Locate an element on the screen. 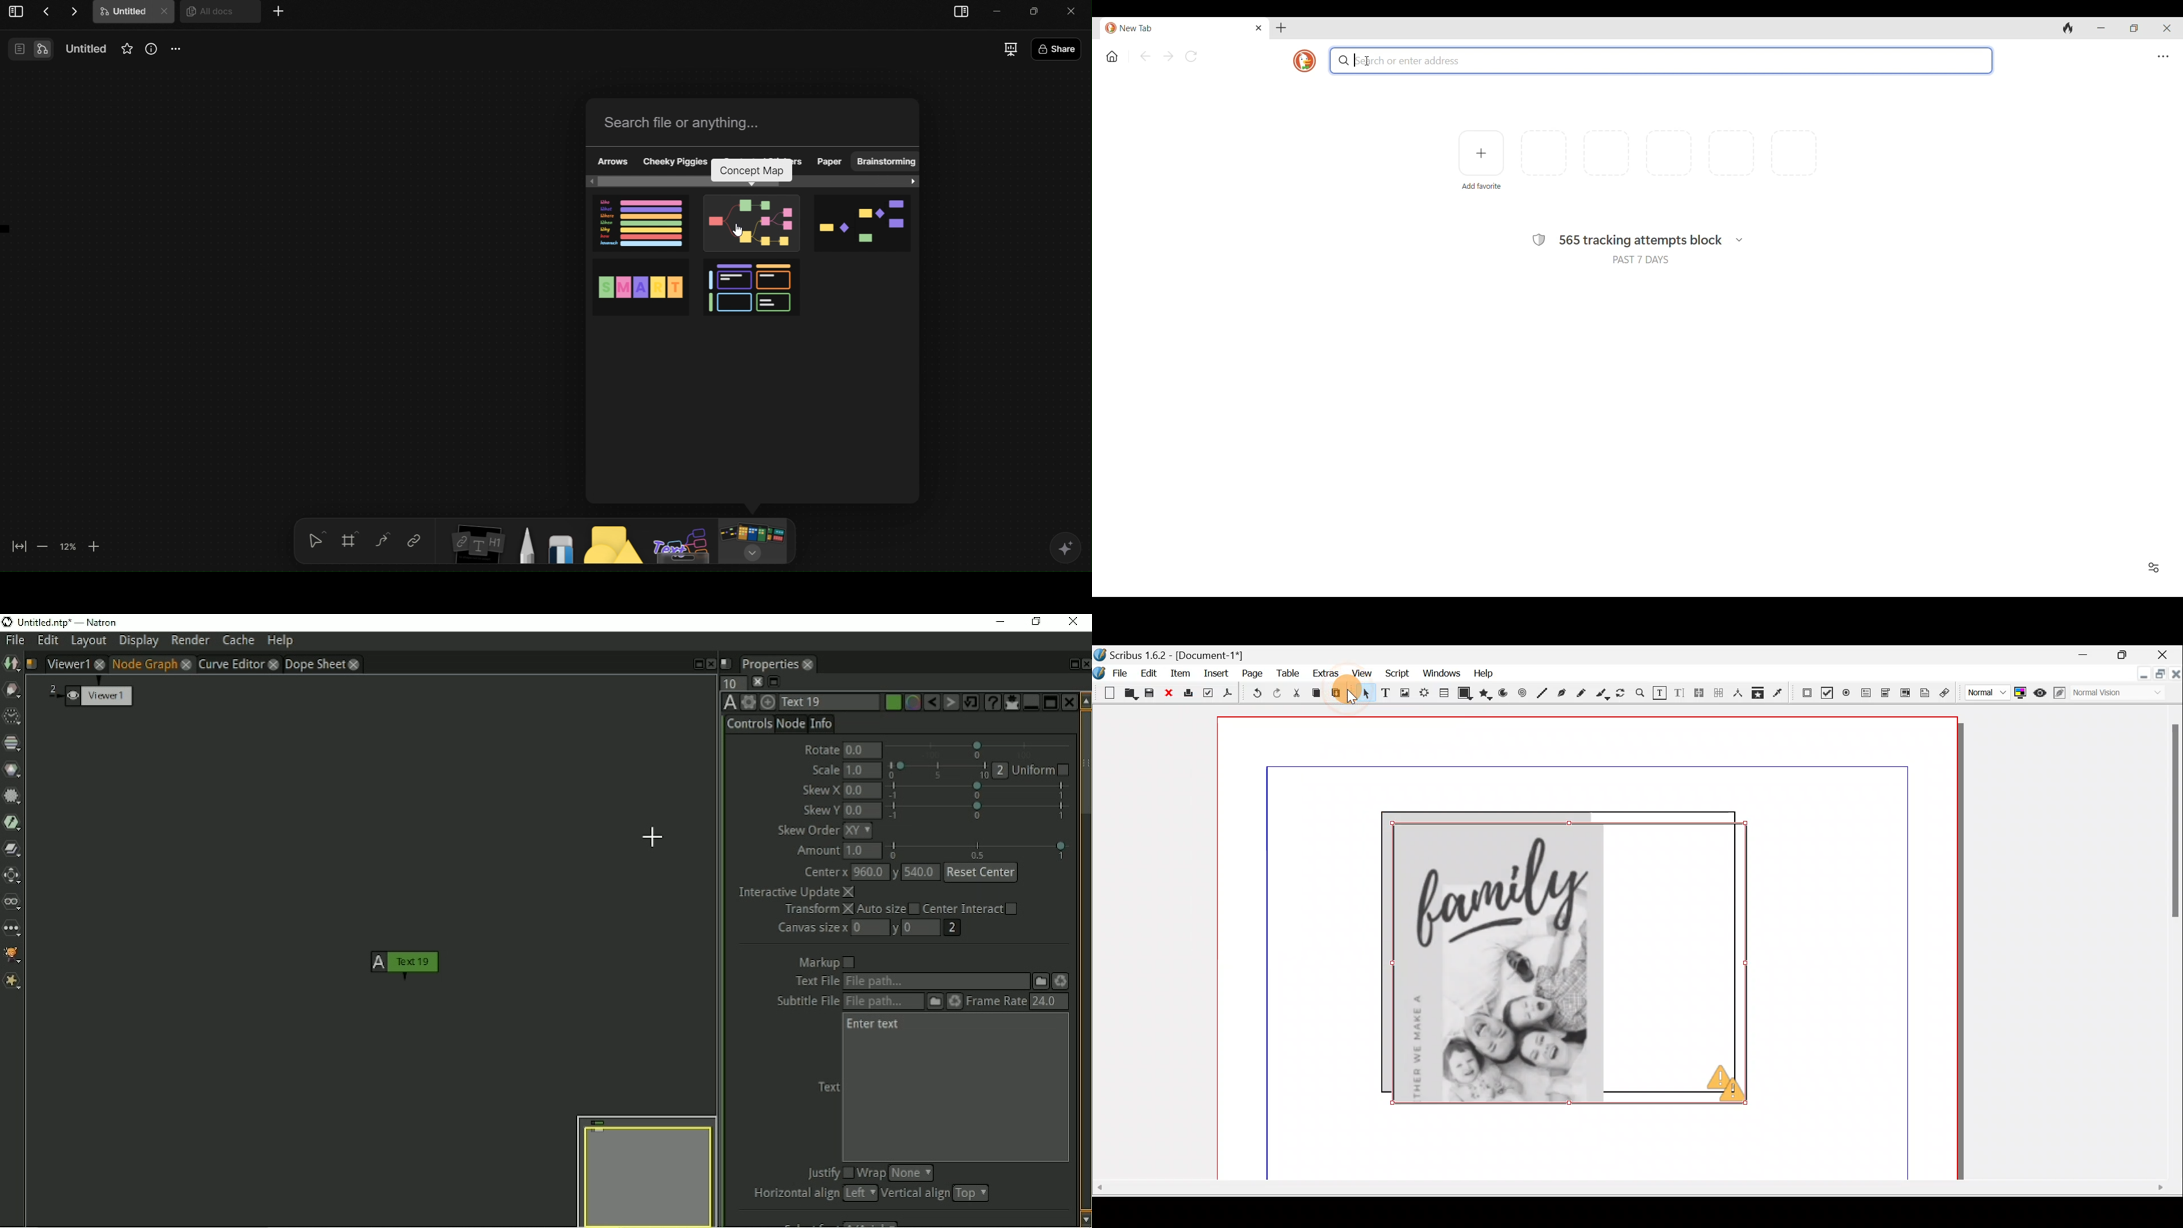 This screenshot has height=1232, width=2184. Browser settings is located at coordinates (2164, 57).